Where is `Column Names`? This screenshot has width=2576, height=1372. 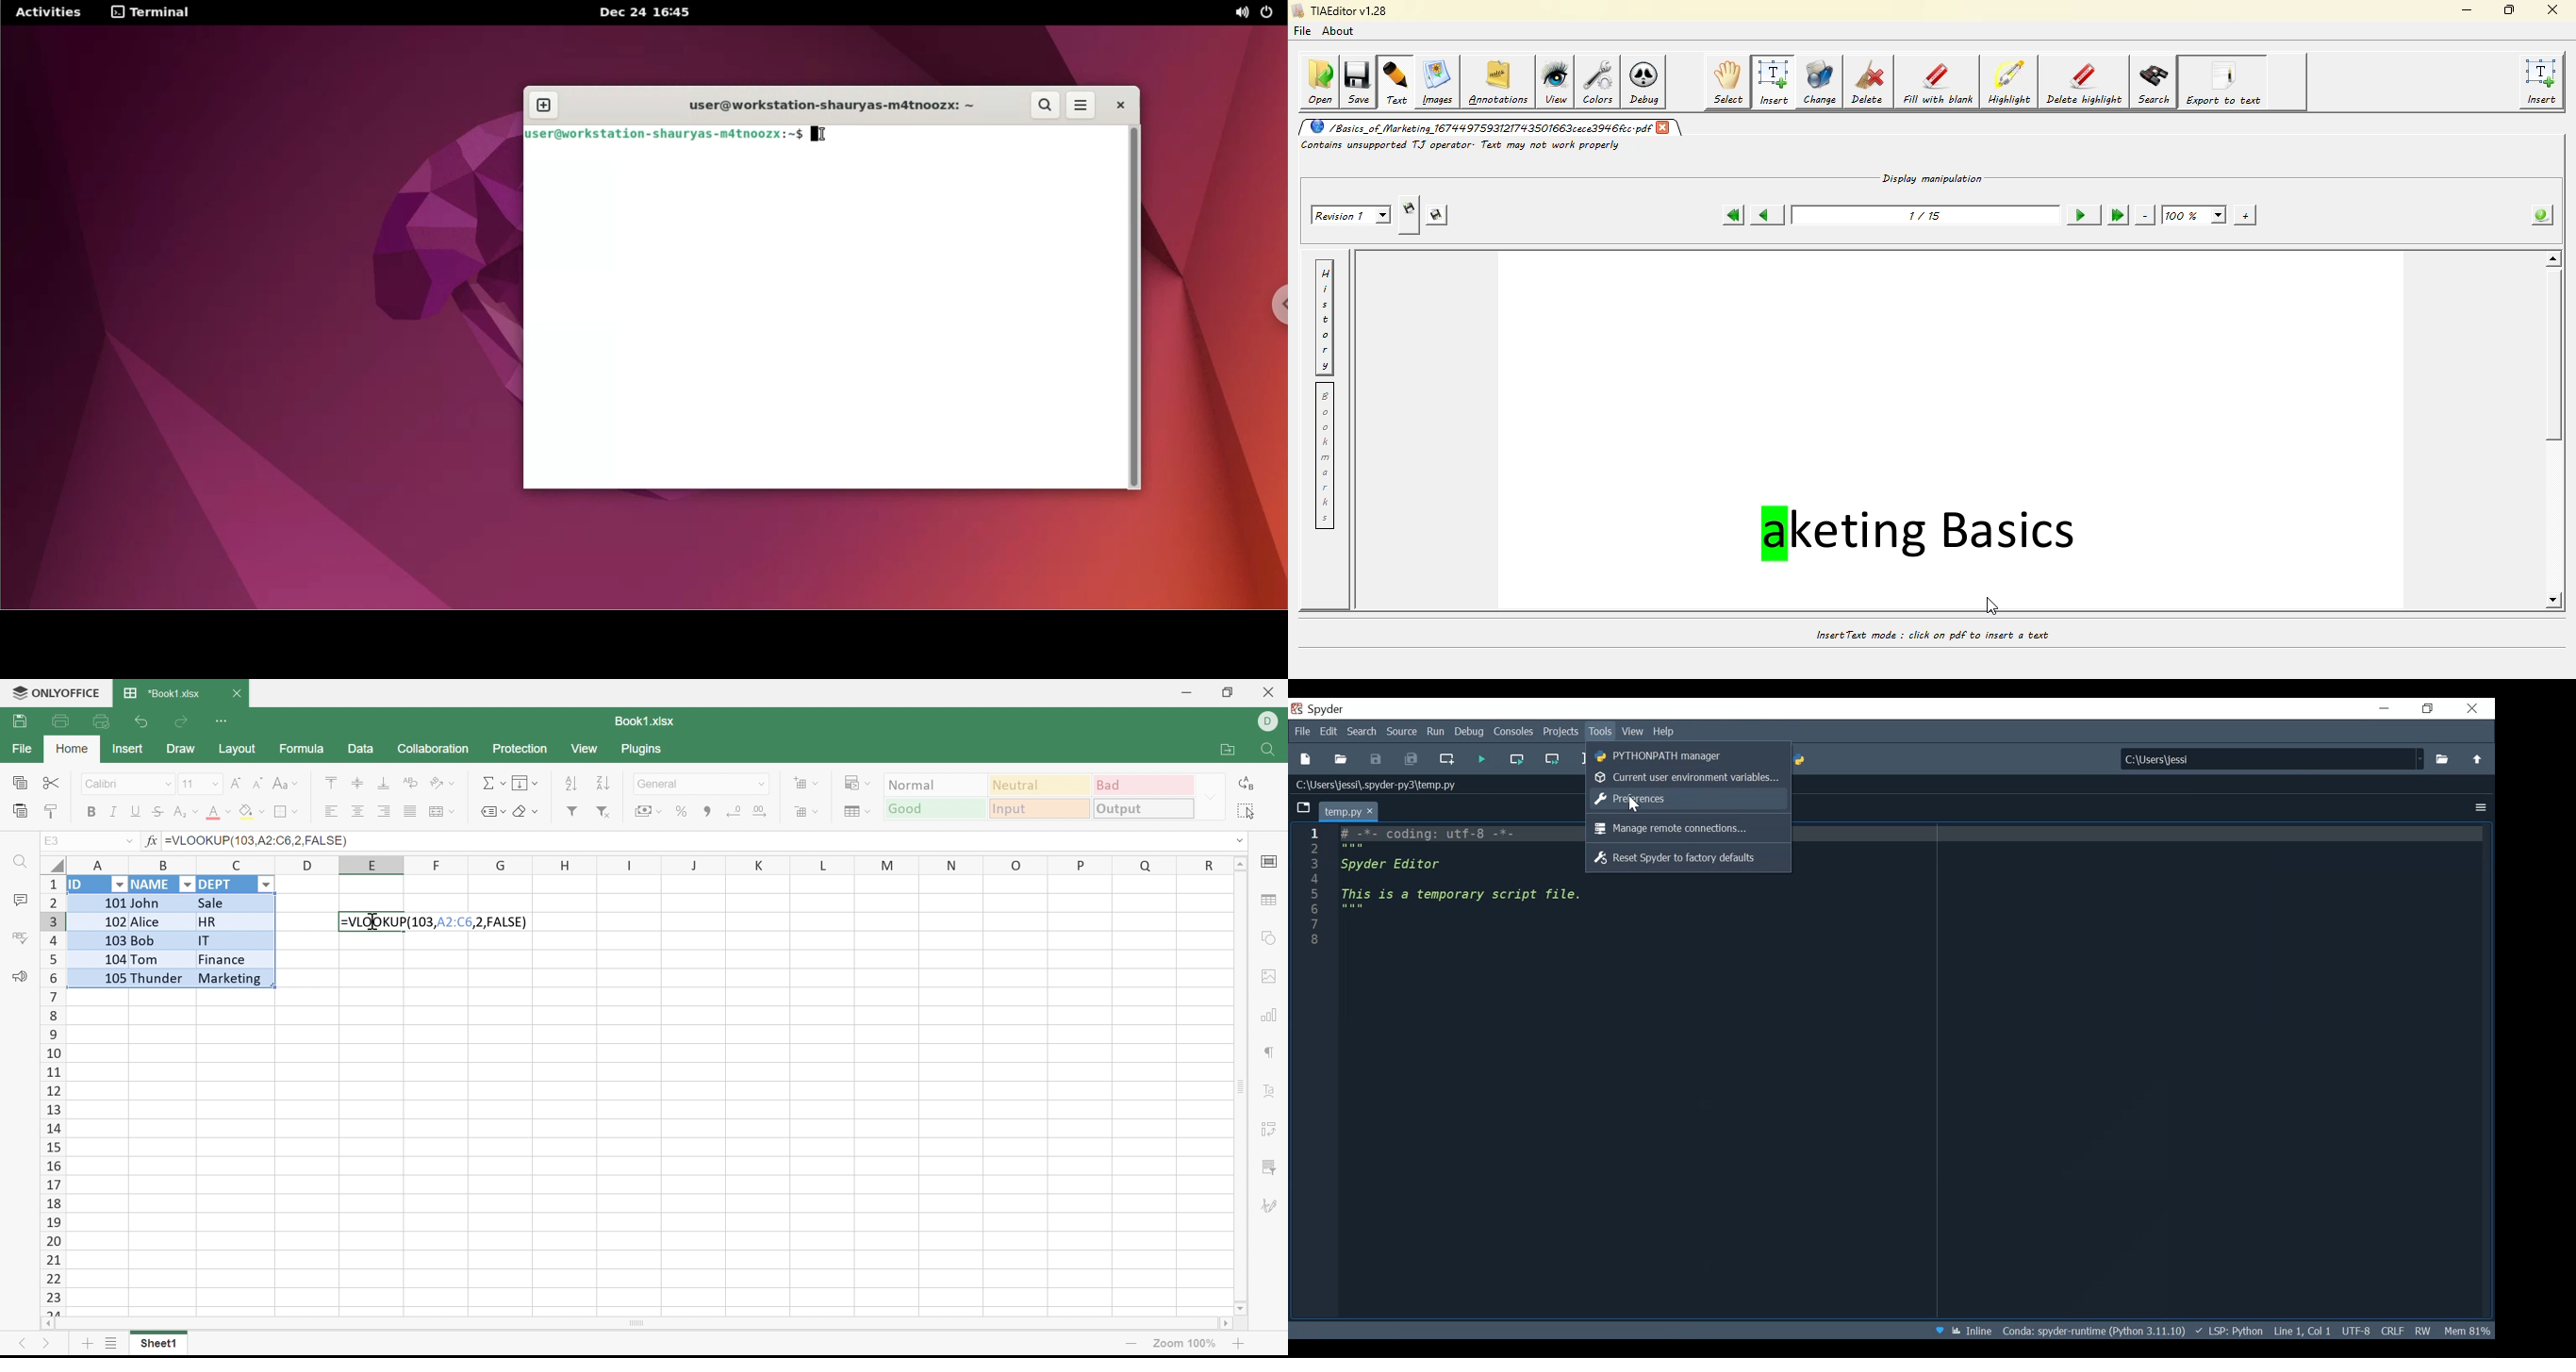
Column Names is located at coordinates (647, 864).